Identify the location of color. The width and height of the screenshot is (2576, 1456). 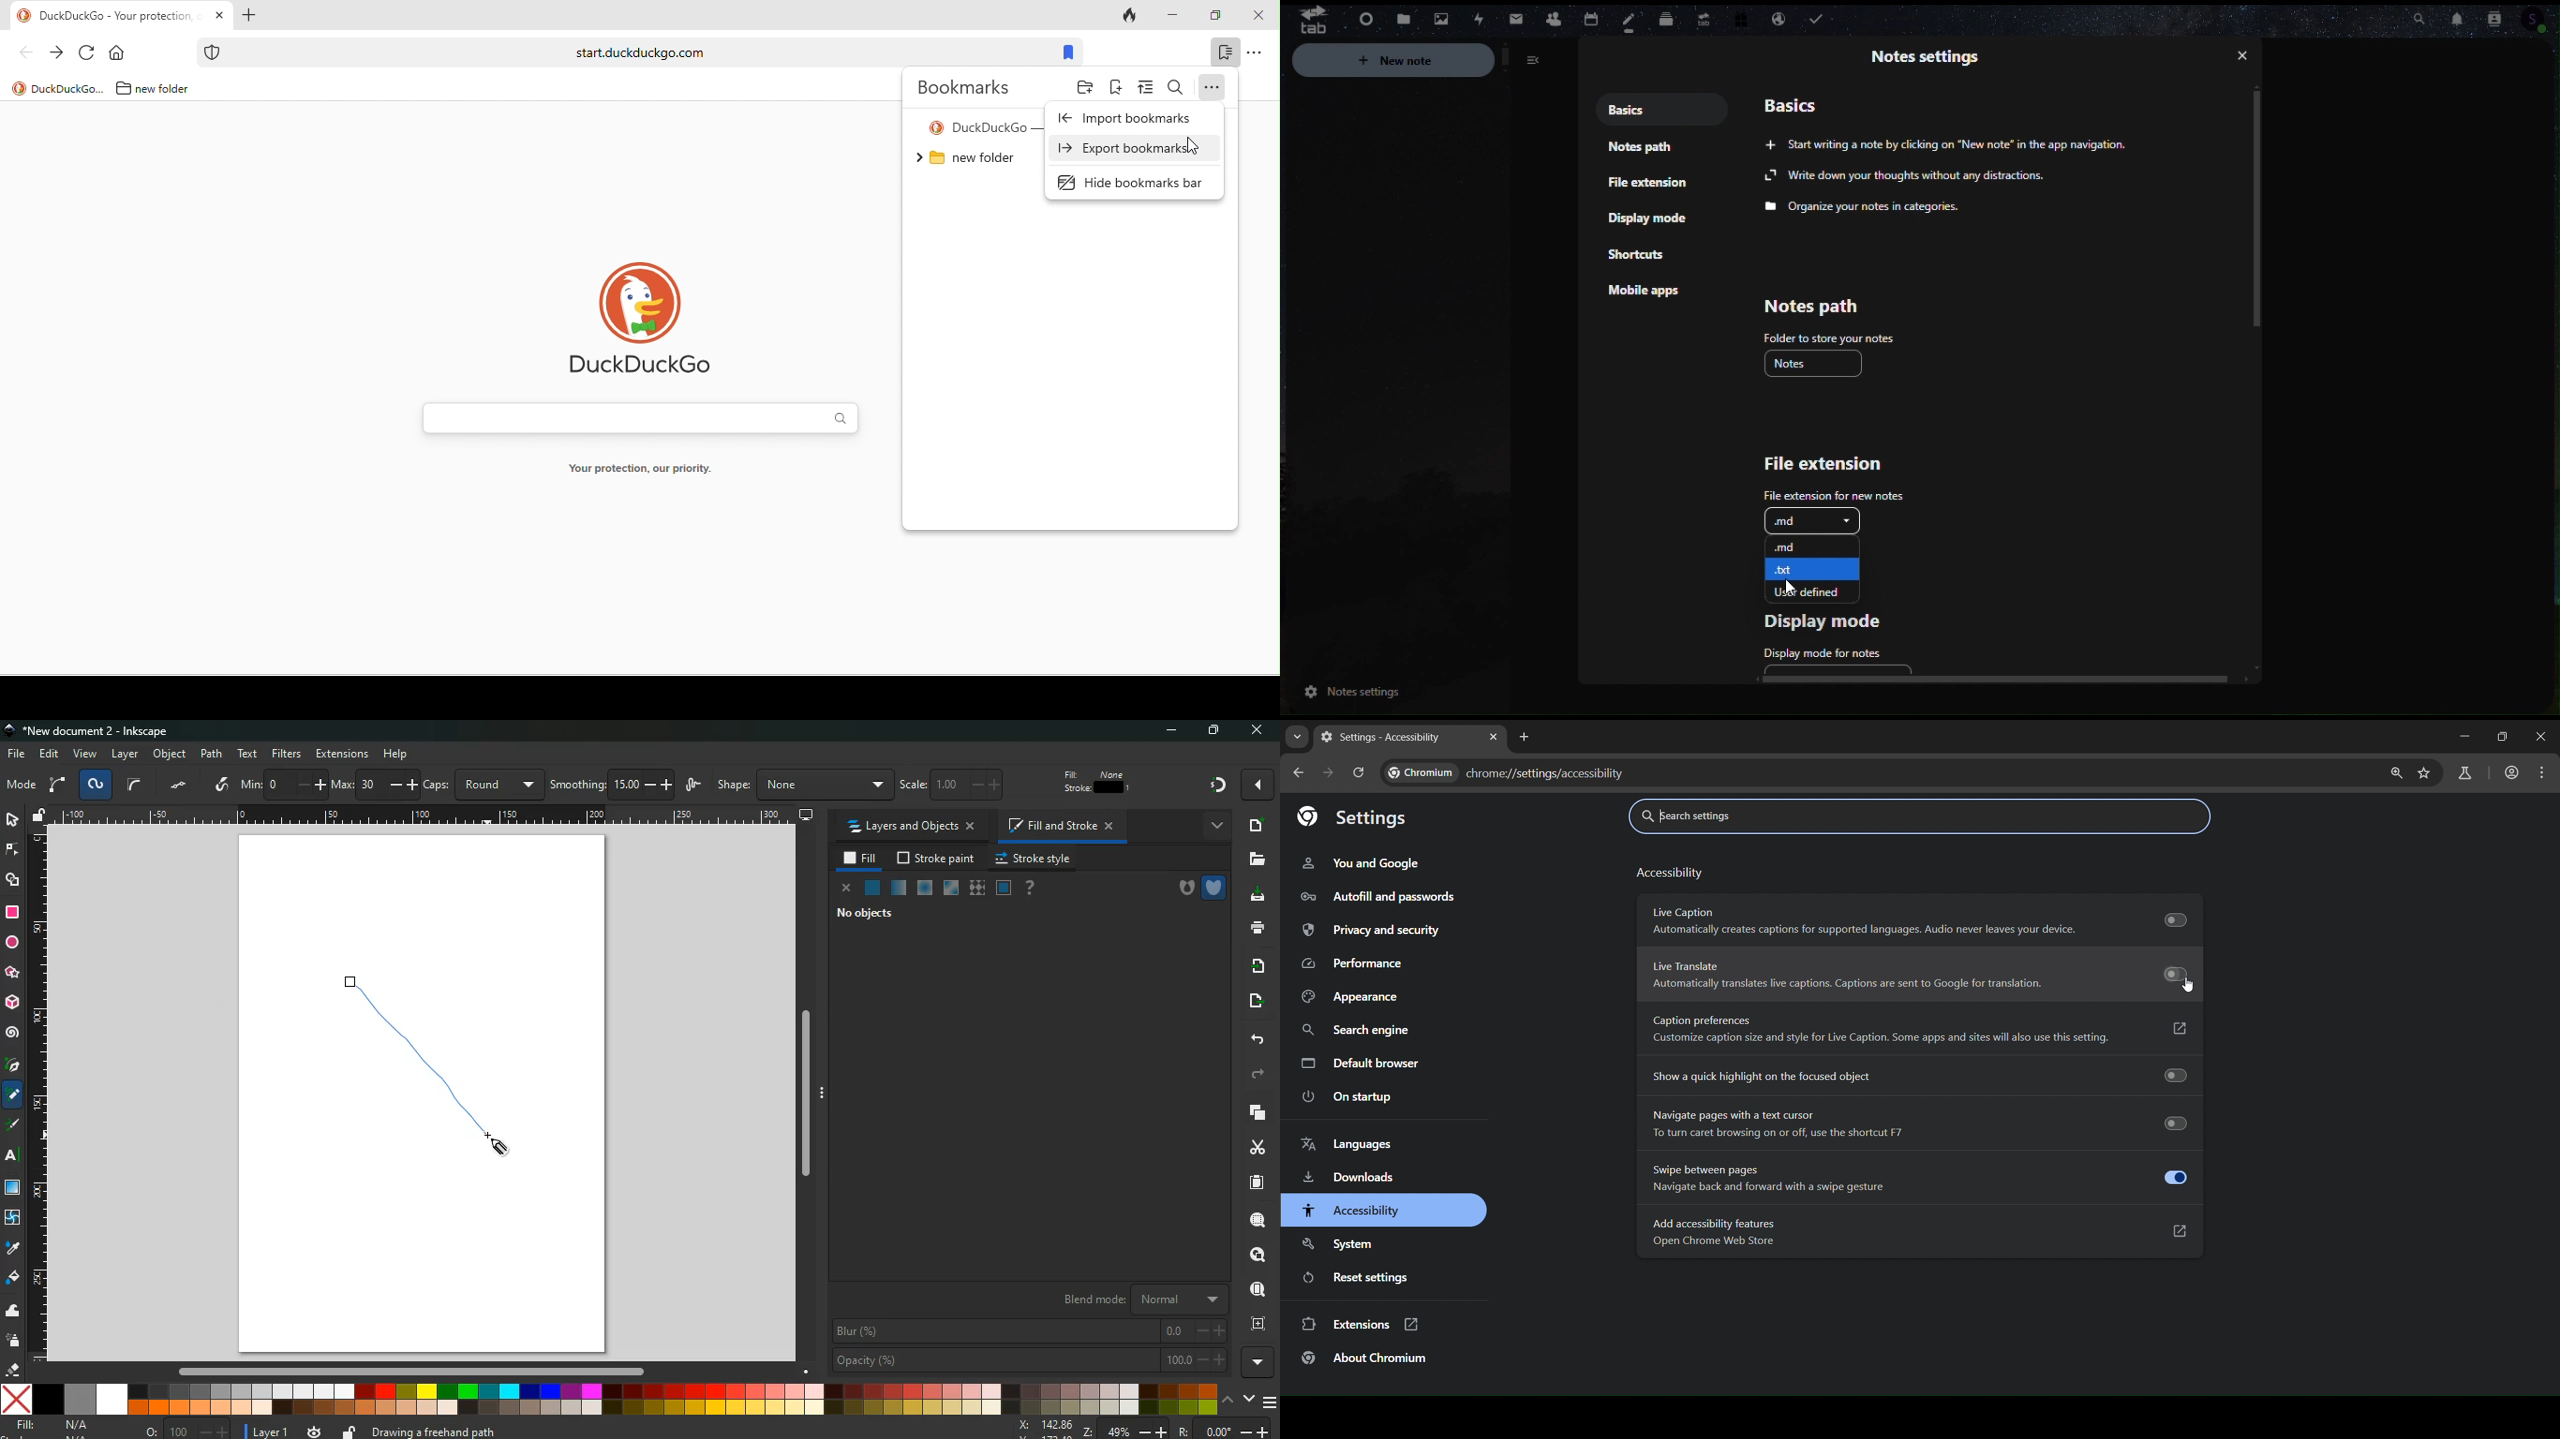
(608, 1399).